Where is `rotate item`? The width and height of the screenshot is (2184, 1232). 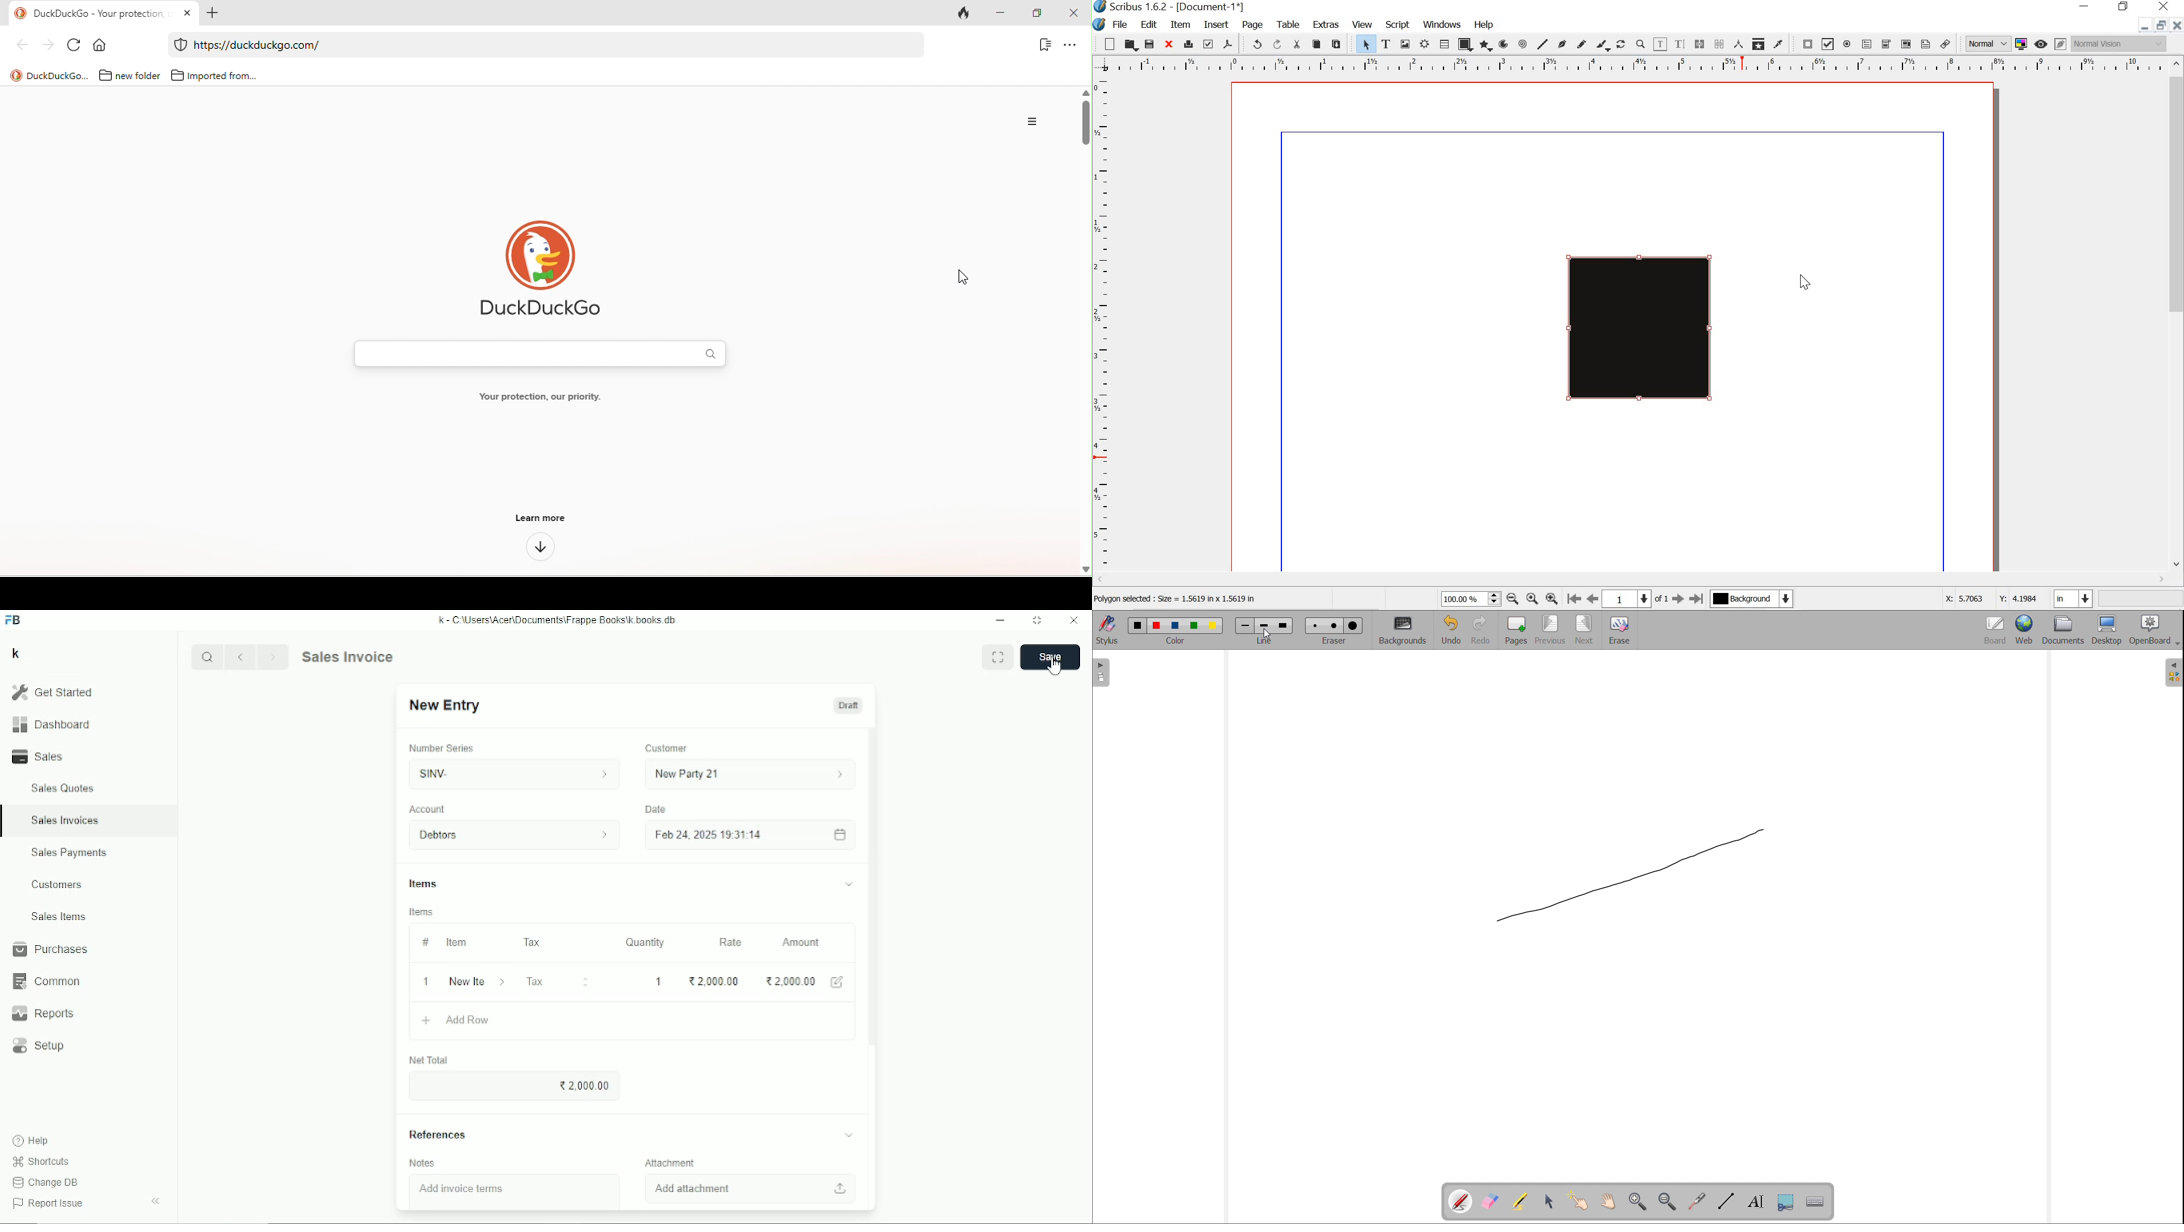 rotate item is located at coordinates (1621, 44).